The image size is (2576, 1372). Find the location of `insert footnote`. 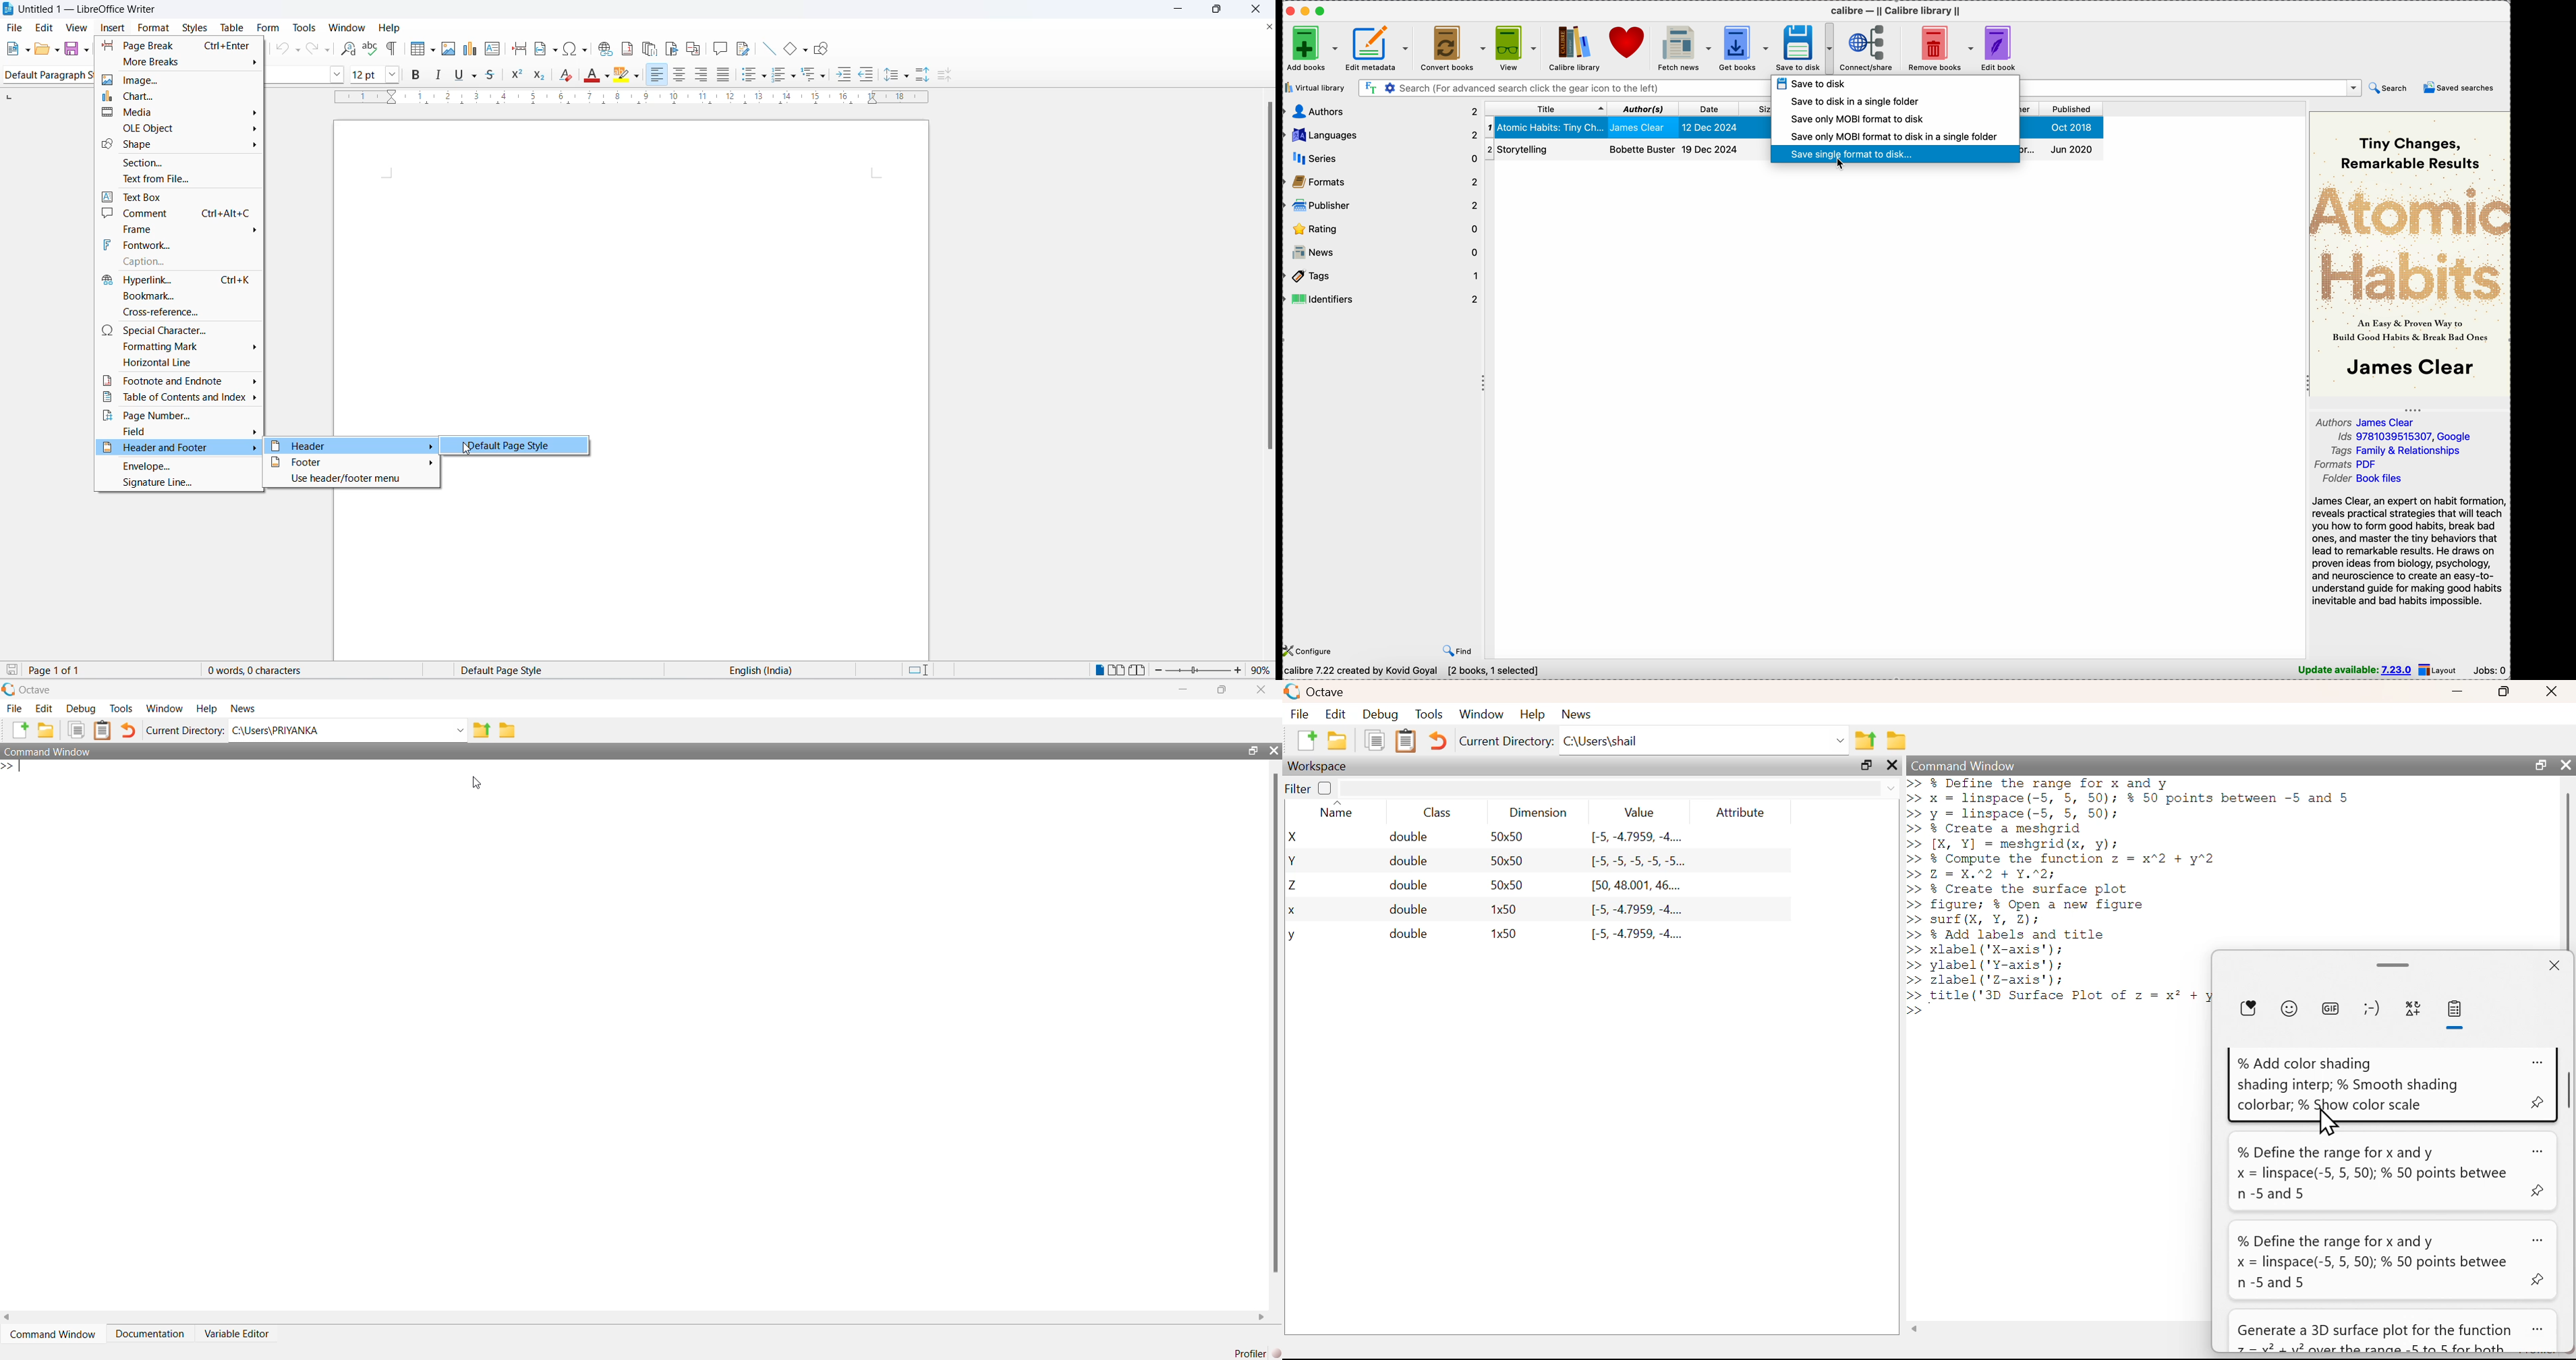

insert footnote is located at coordinates (628, 48).